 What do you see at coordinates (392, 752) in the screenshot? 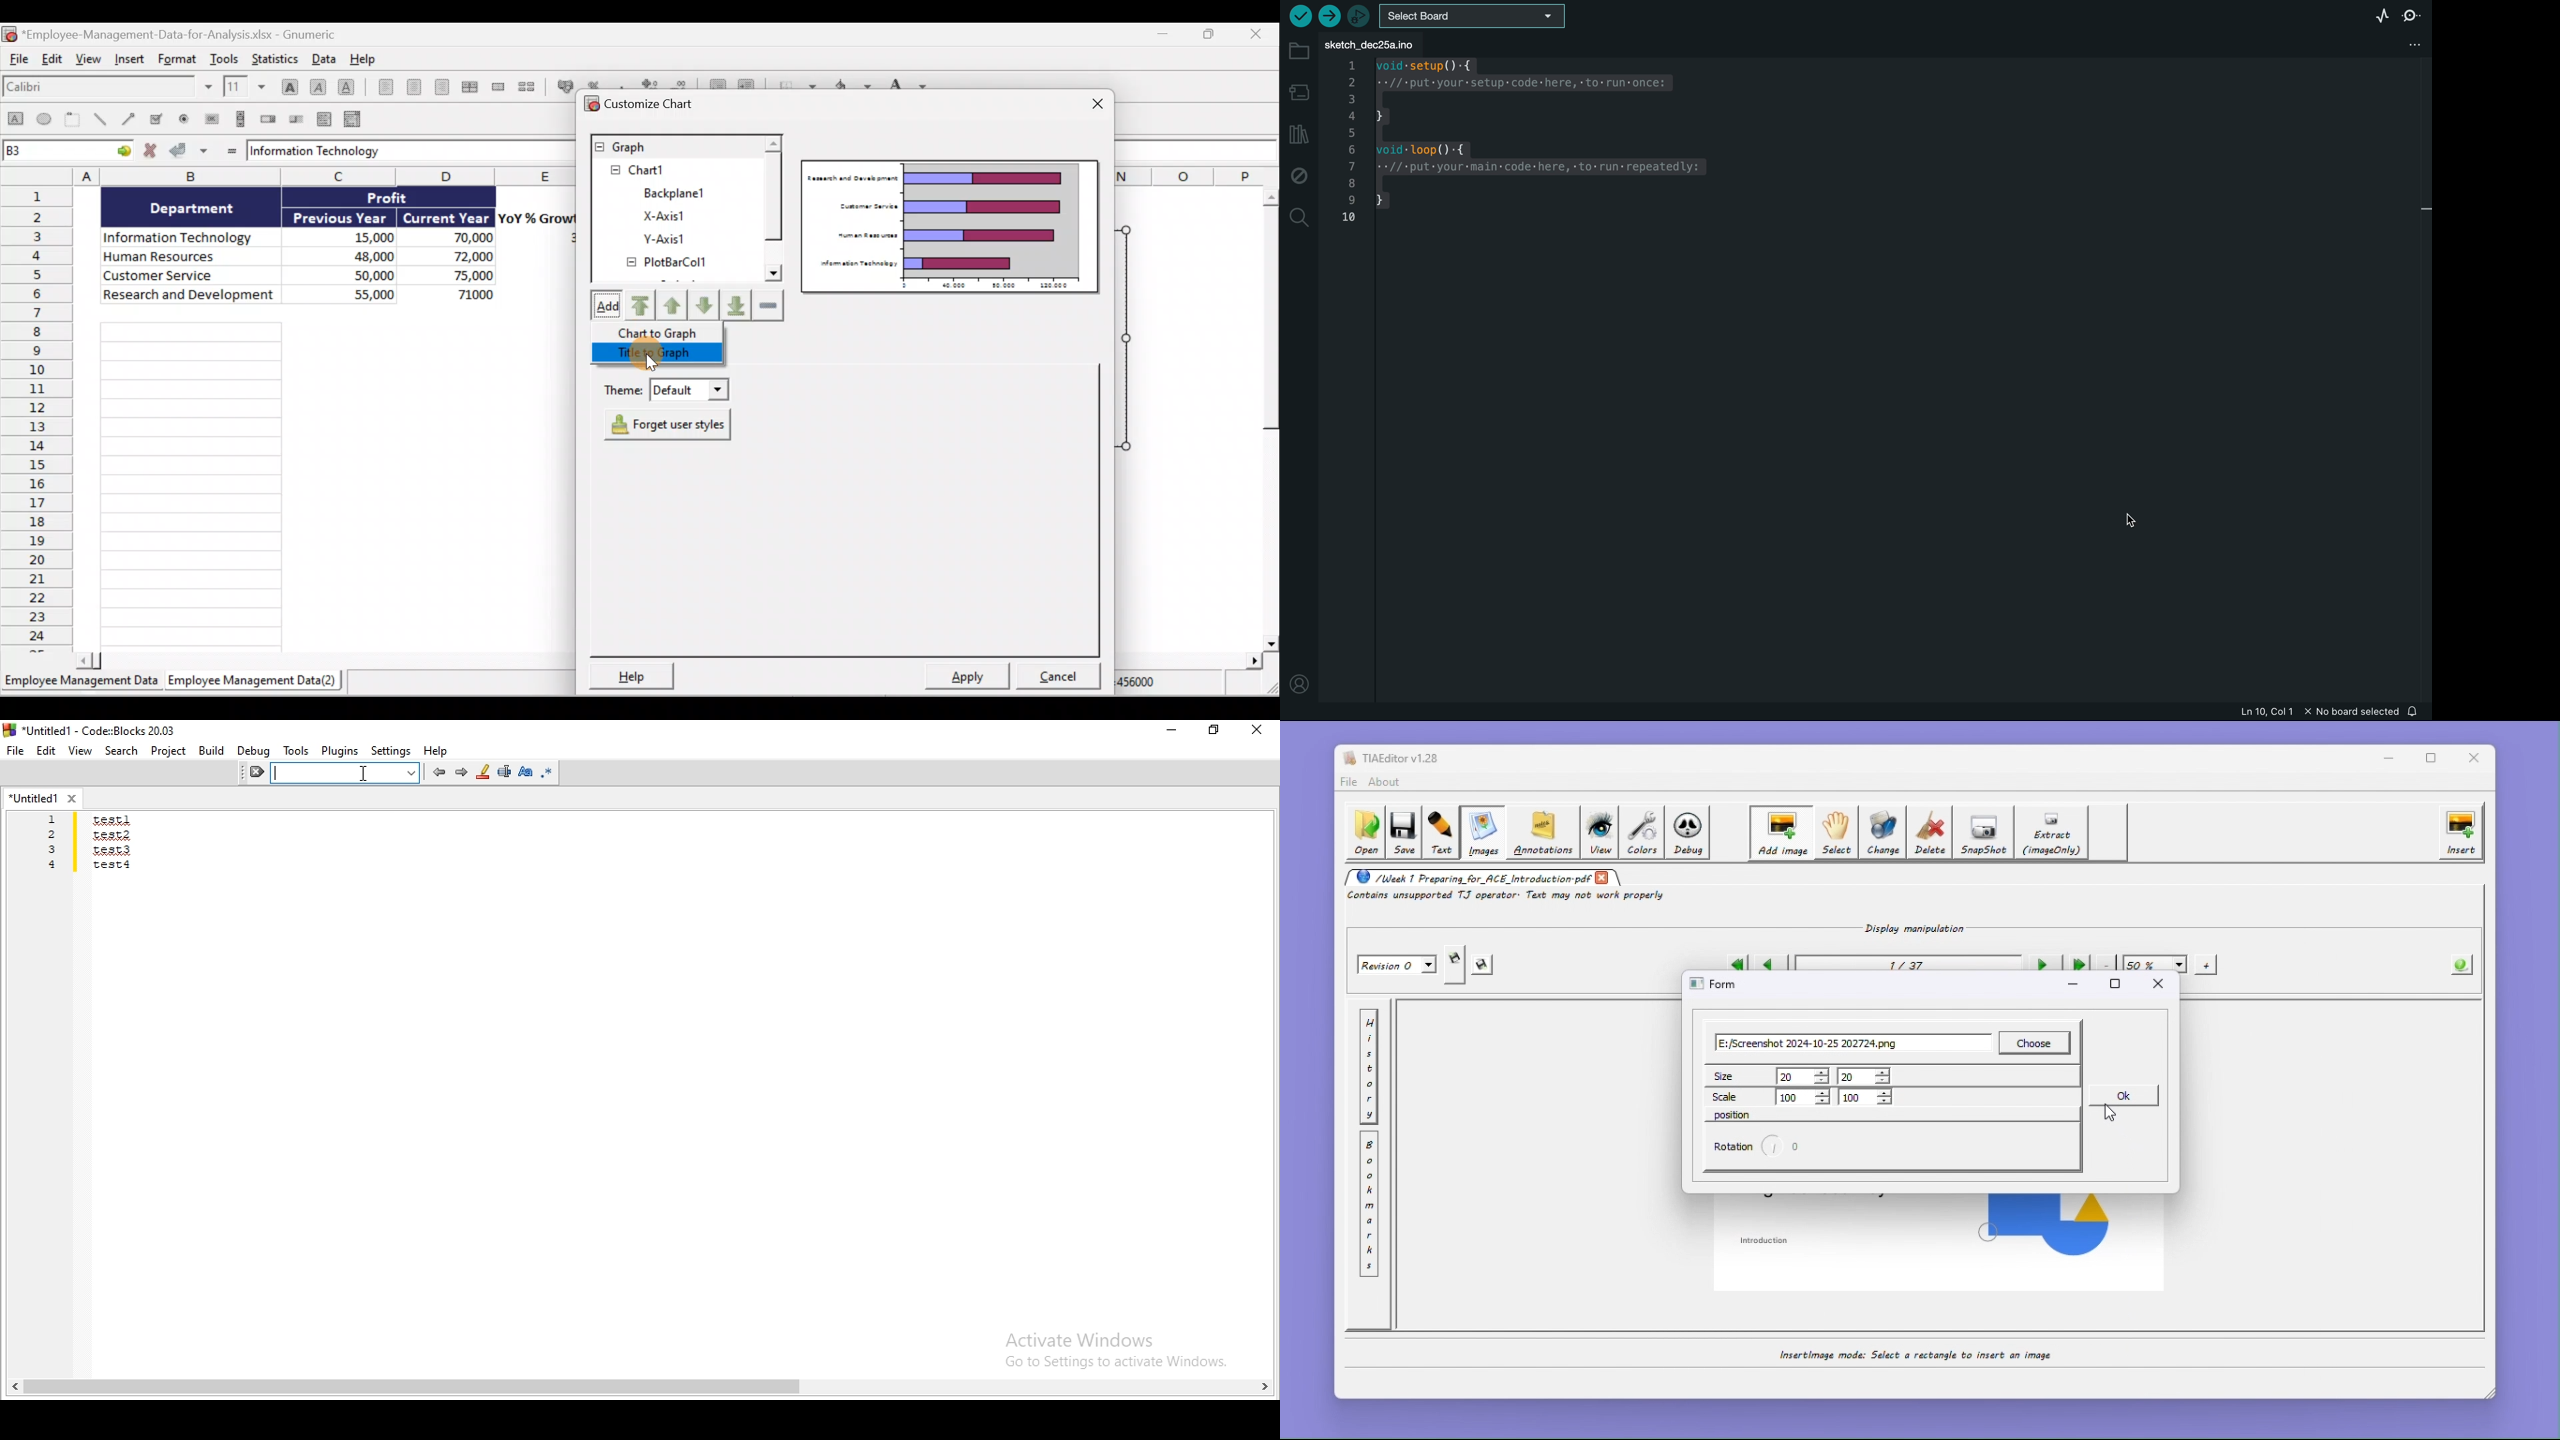
I see `Settings` at bounding box center [392, 752].